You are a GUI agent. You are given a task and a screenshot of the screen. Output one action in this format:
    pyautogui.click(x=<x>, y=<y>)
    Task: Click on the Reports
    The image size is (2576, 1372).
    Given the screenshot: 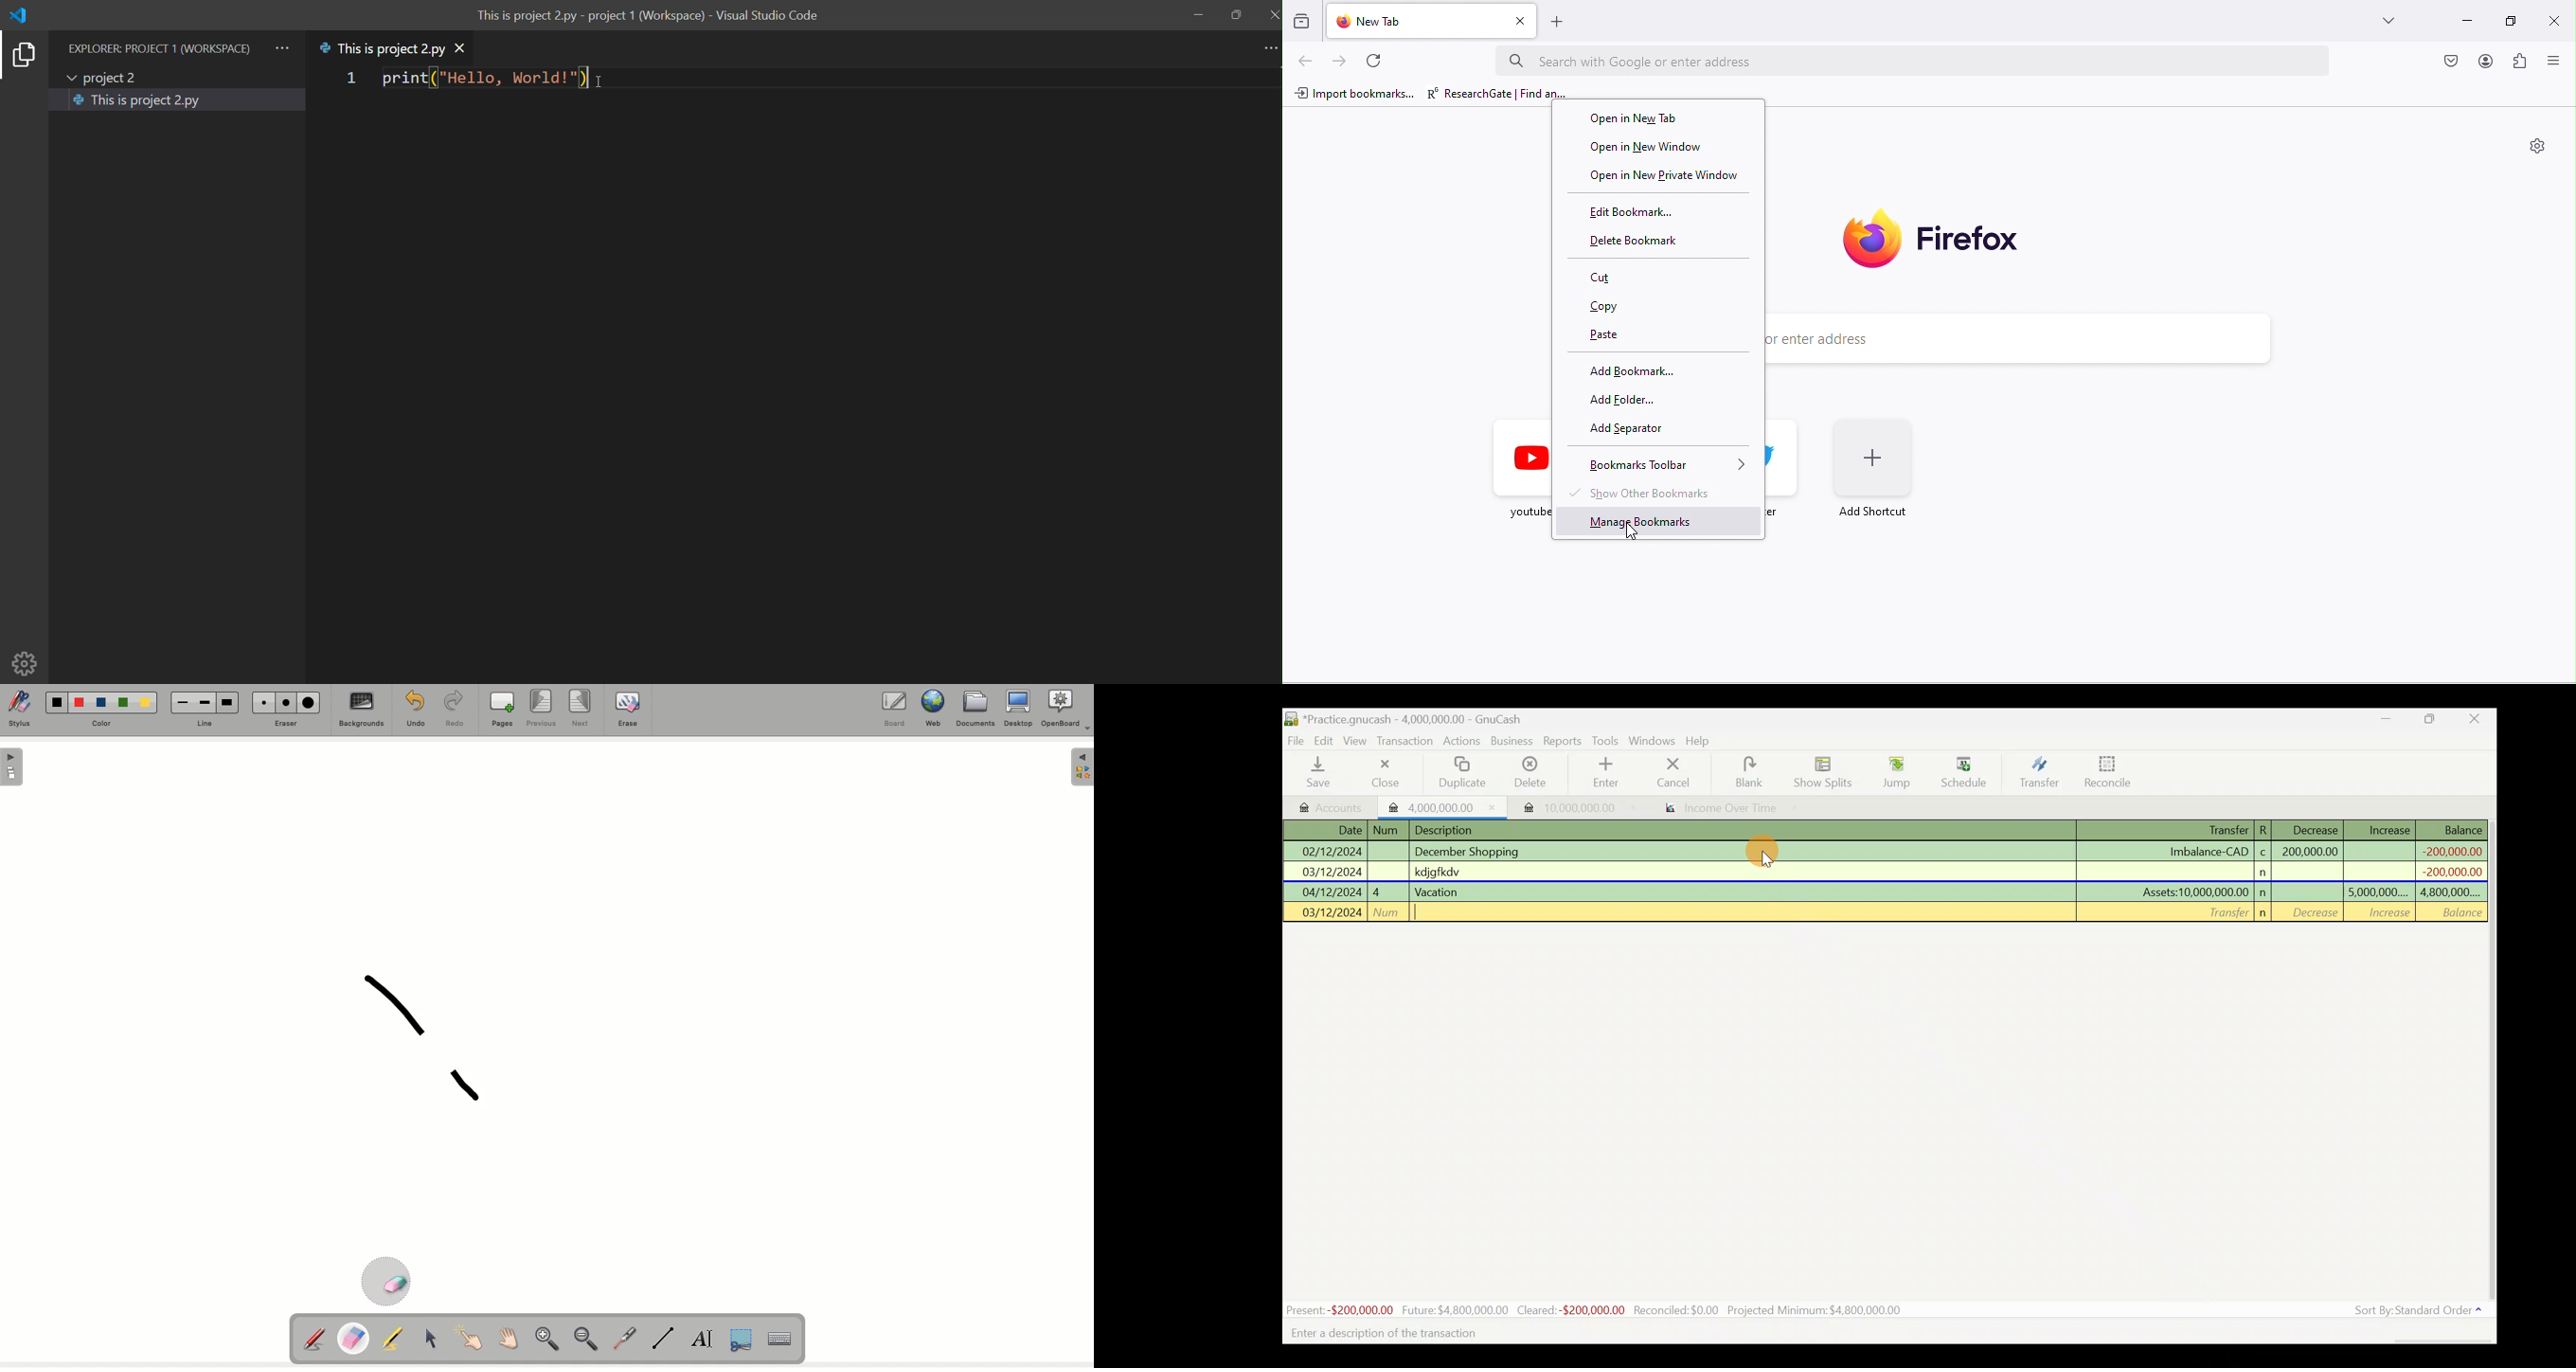 What is the action you would take?
    pyautogui.click(x=1563, y=741)
    